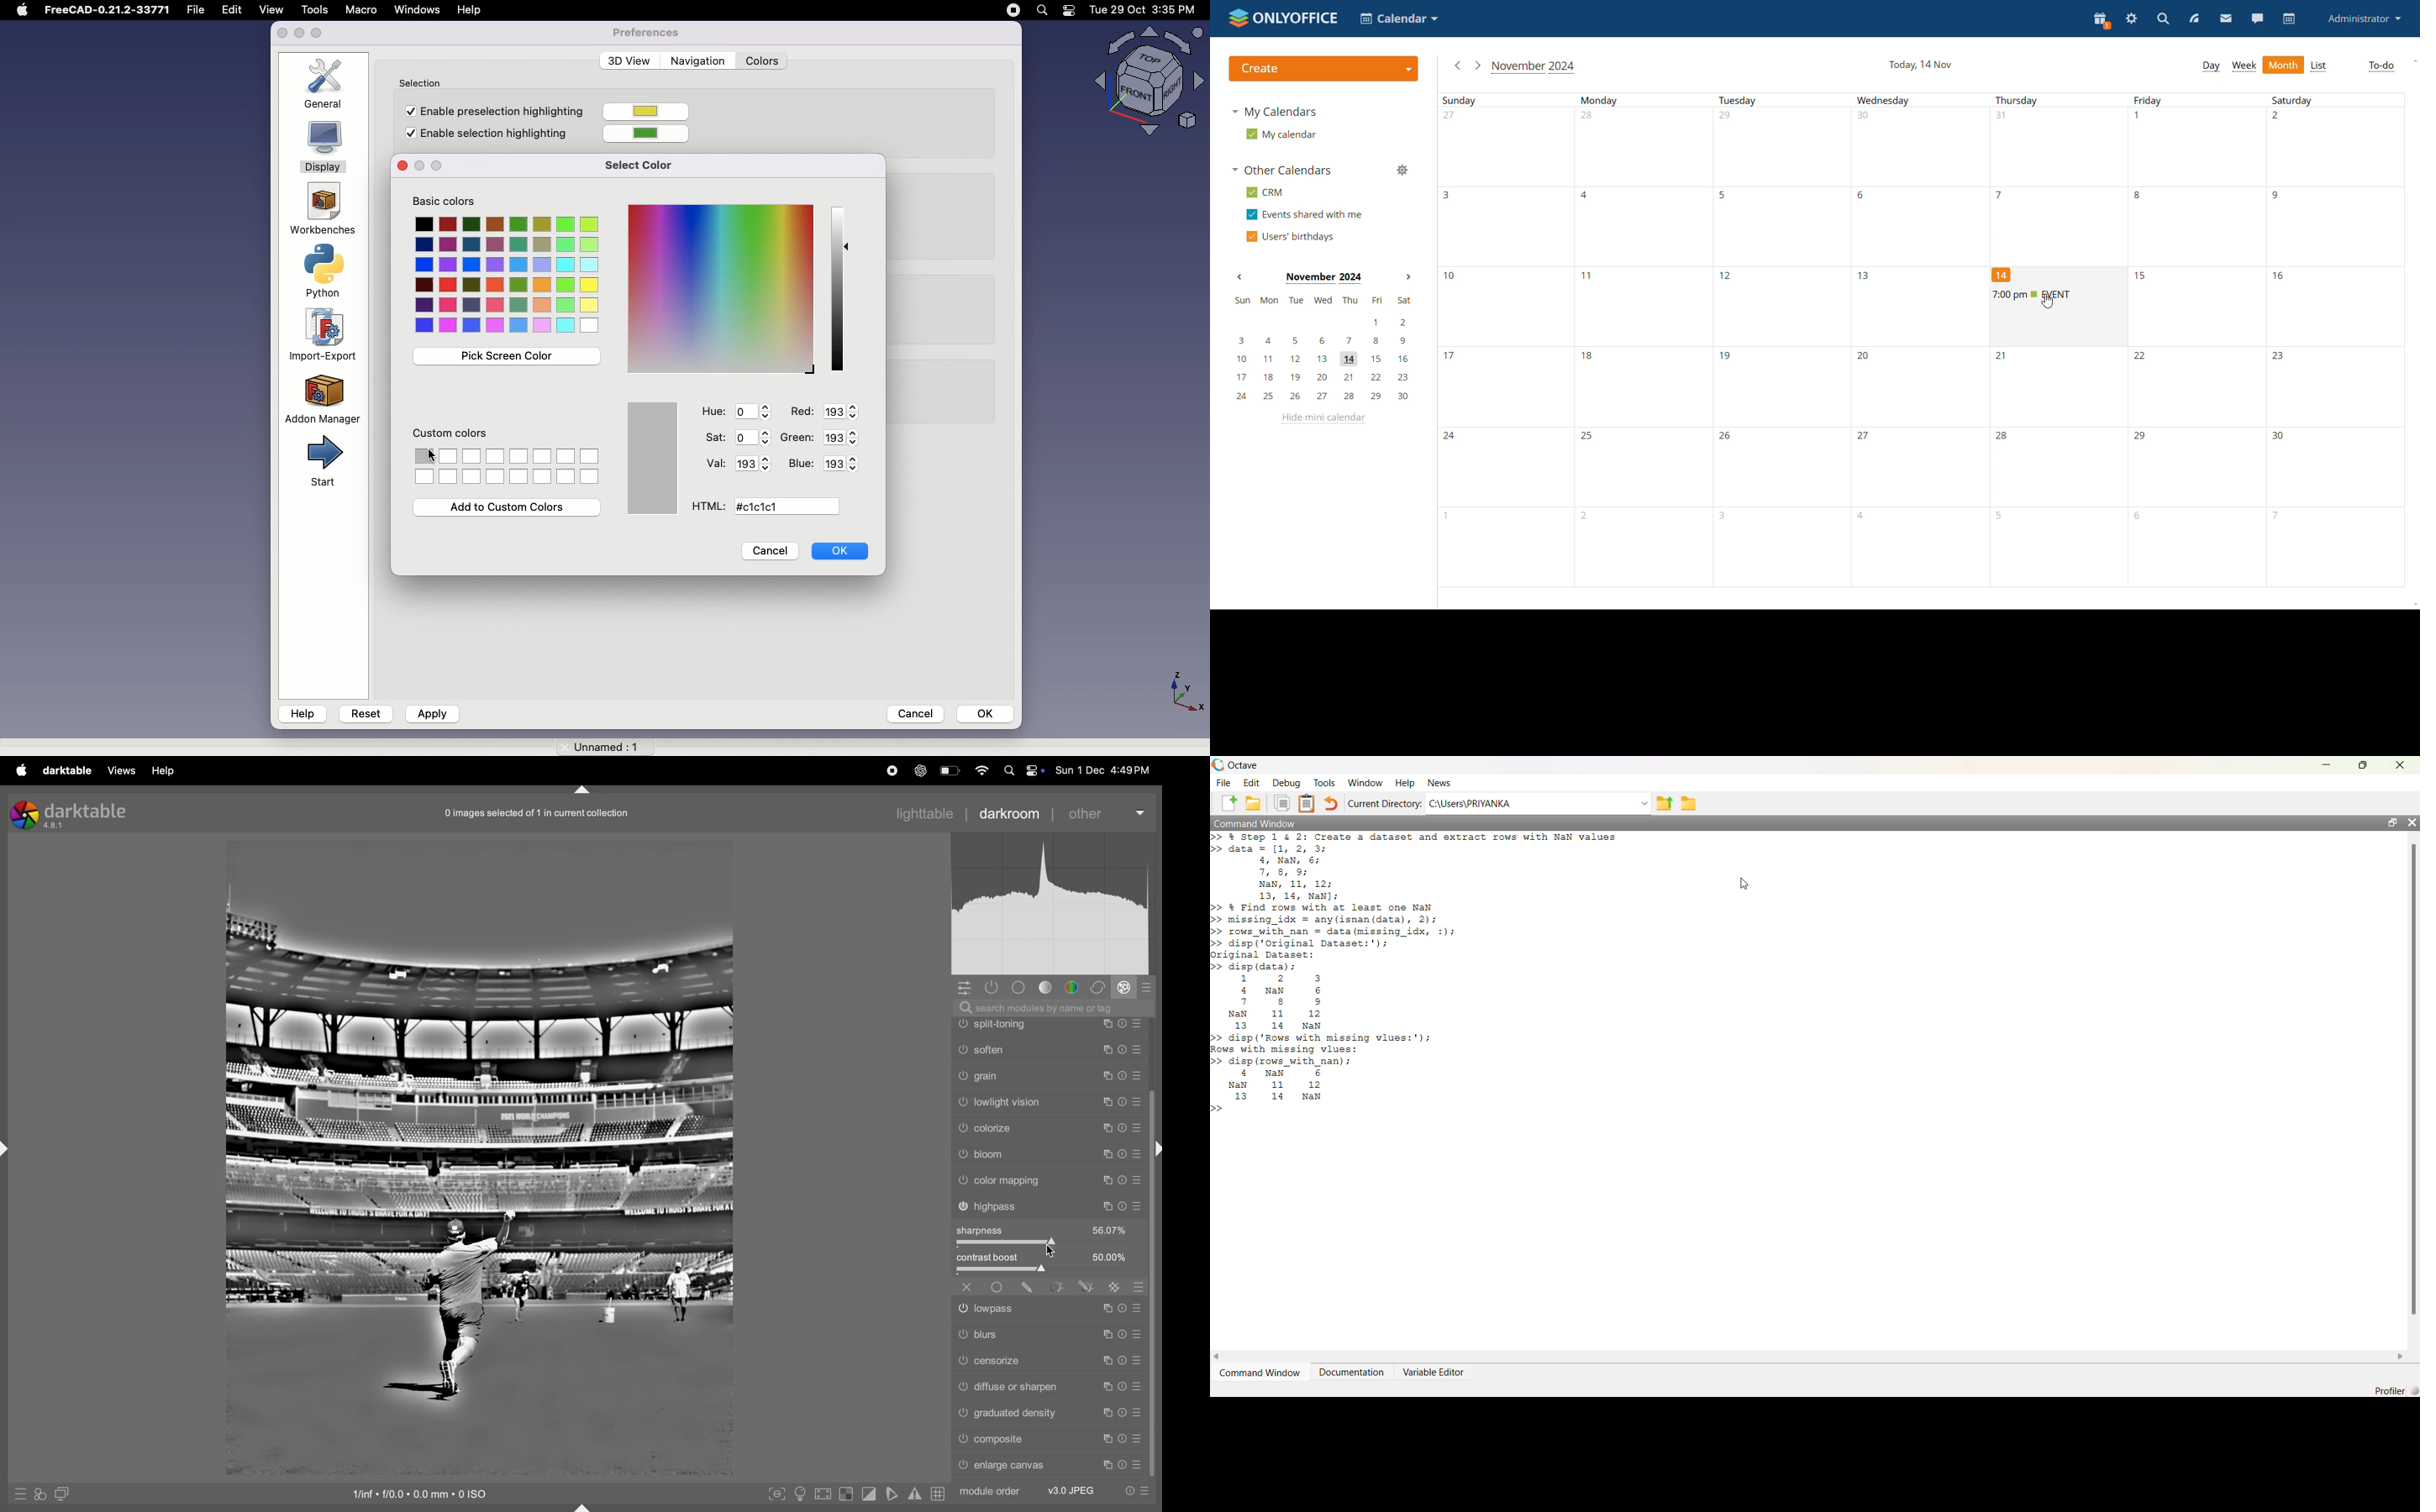 The width and height of the screenshot is (2436, 1512). What do you see at coordinates (2056, 294) in the screenshot?
I see `upcoming event` at bounding box center [2056, 294].